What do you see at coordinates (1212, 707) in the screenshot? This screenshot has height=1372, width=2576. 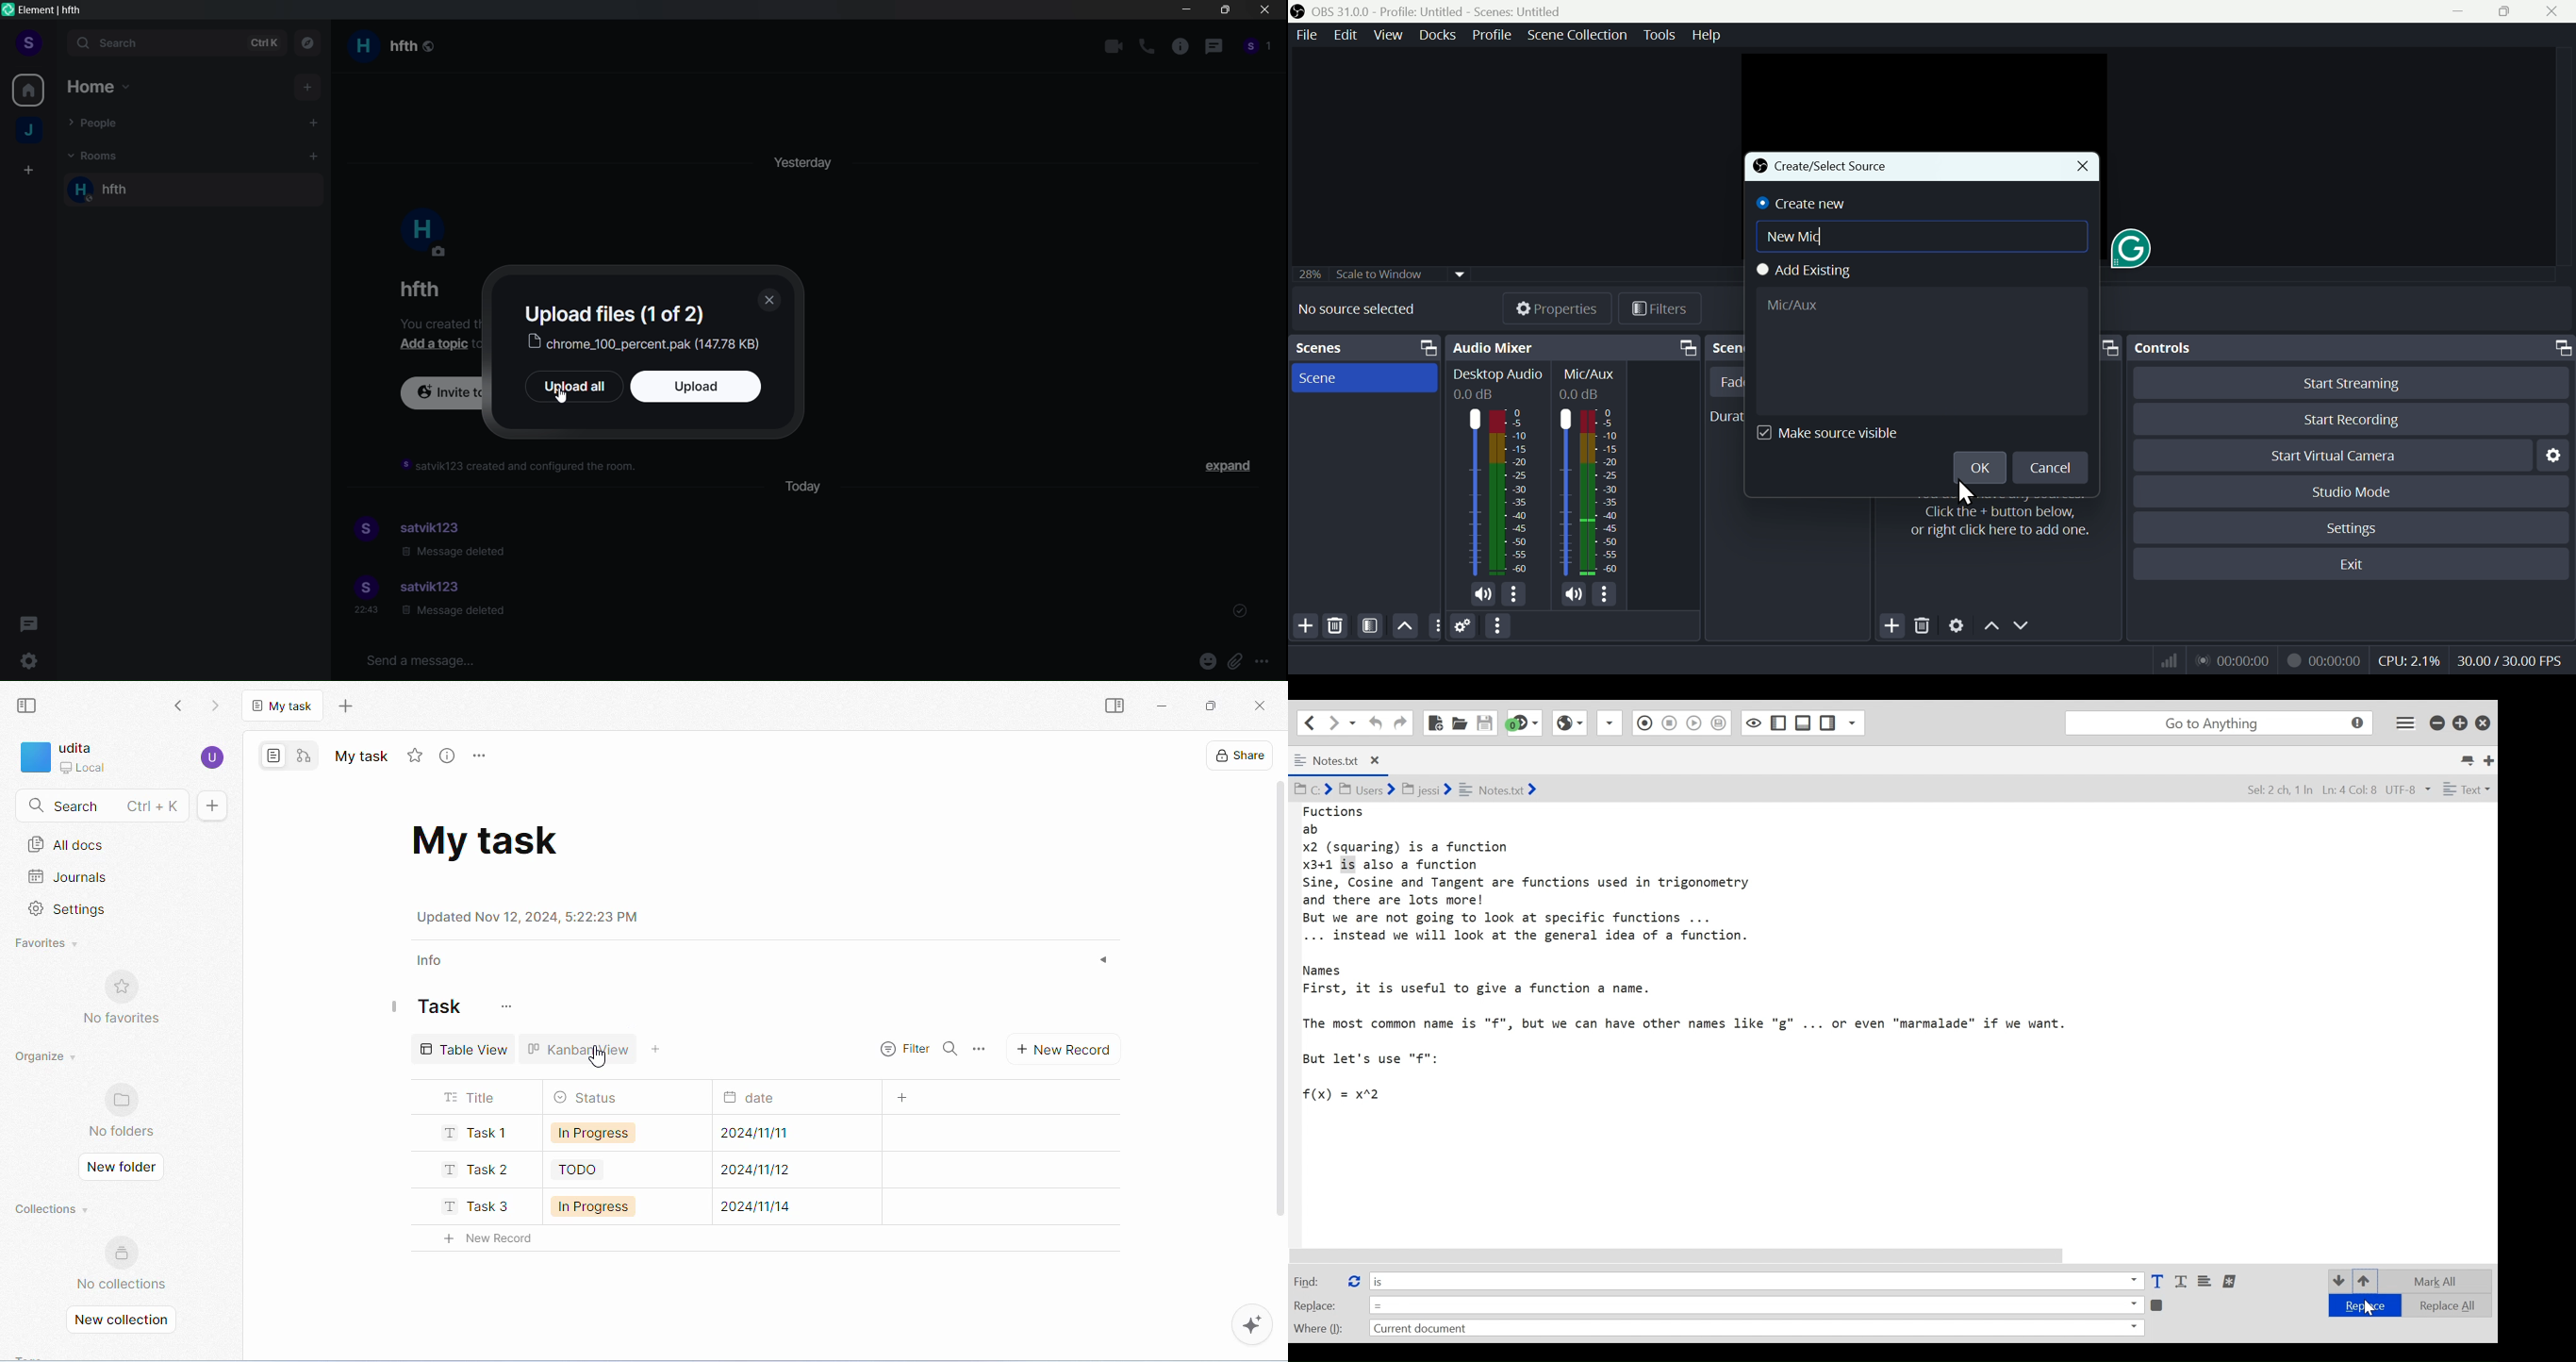 I see `maximize` at bounding box center [1212, 707].